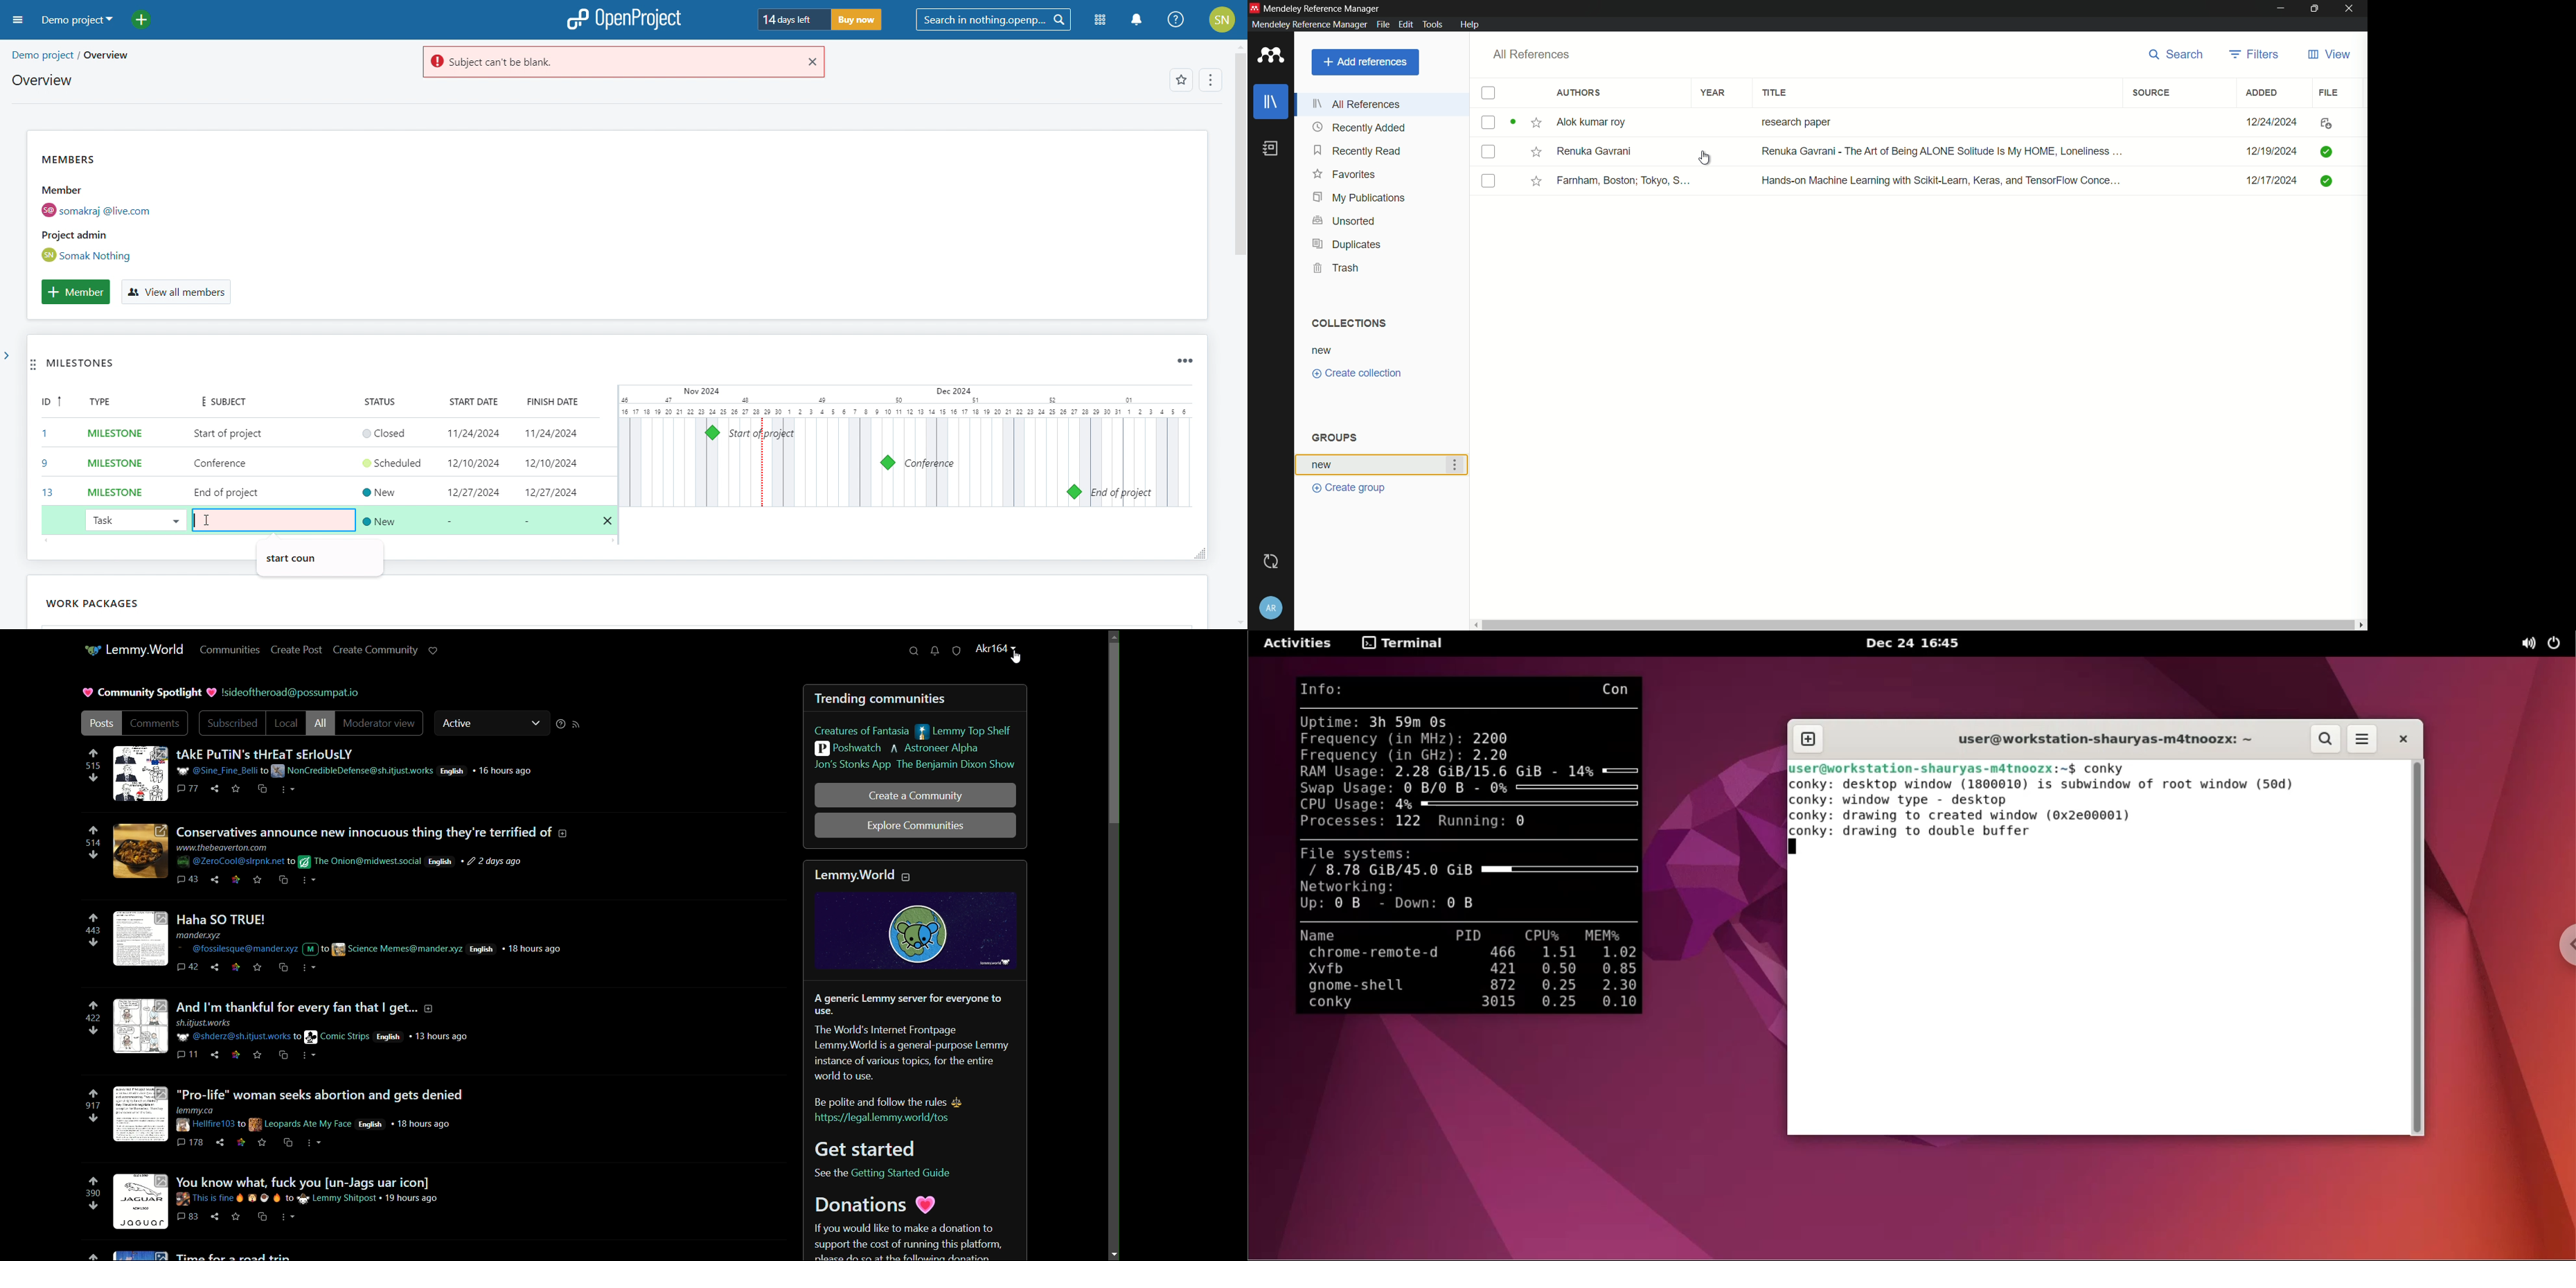  What do you see at coordinates (1339, 268) in the screenshot?
I see `trash` at bounding box center [1339, 268].